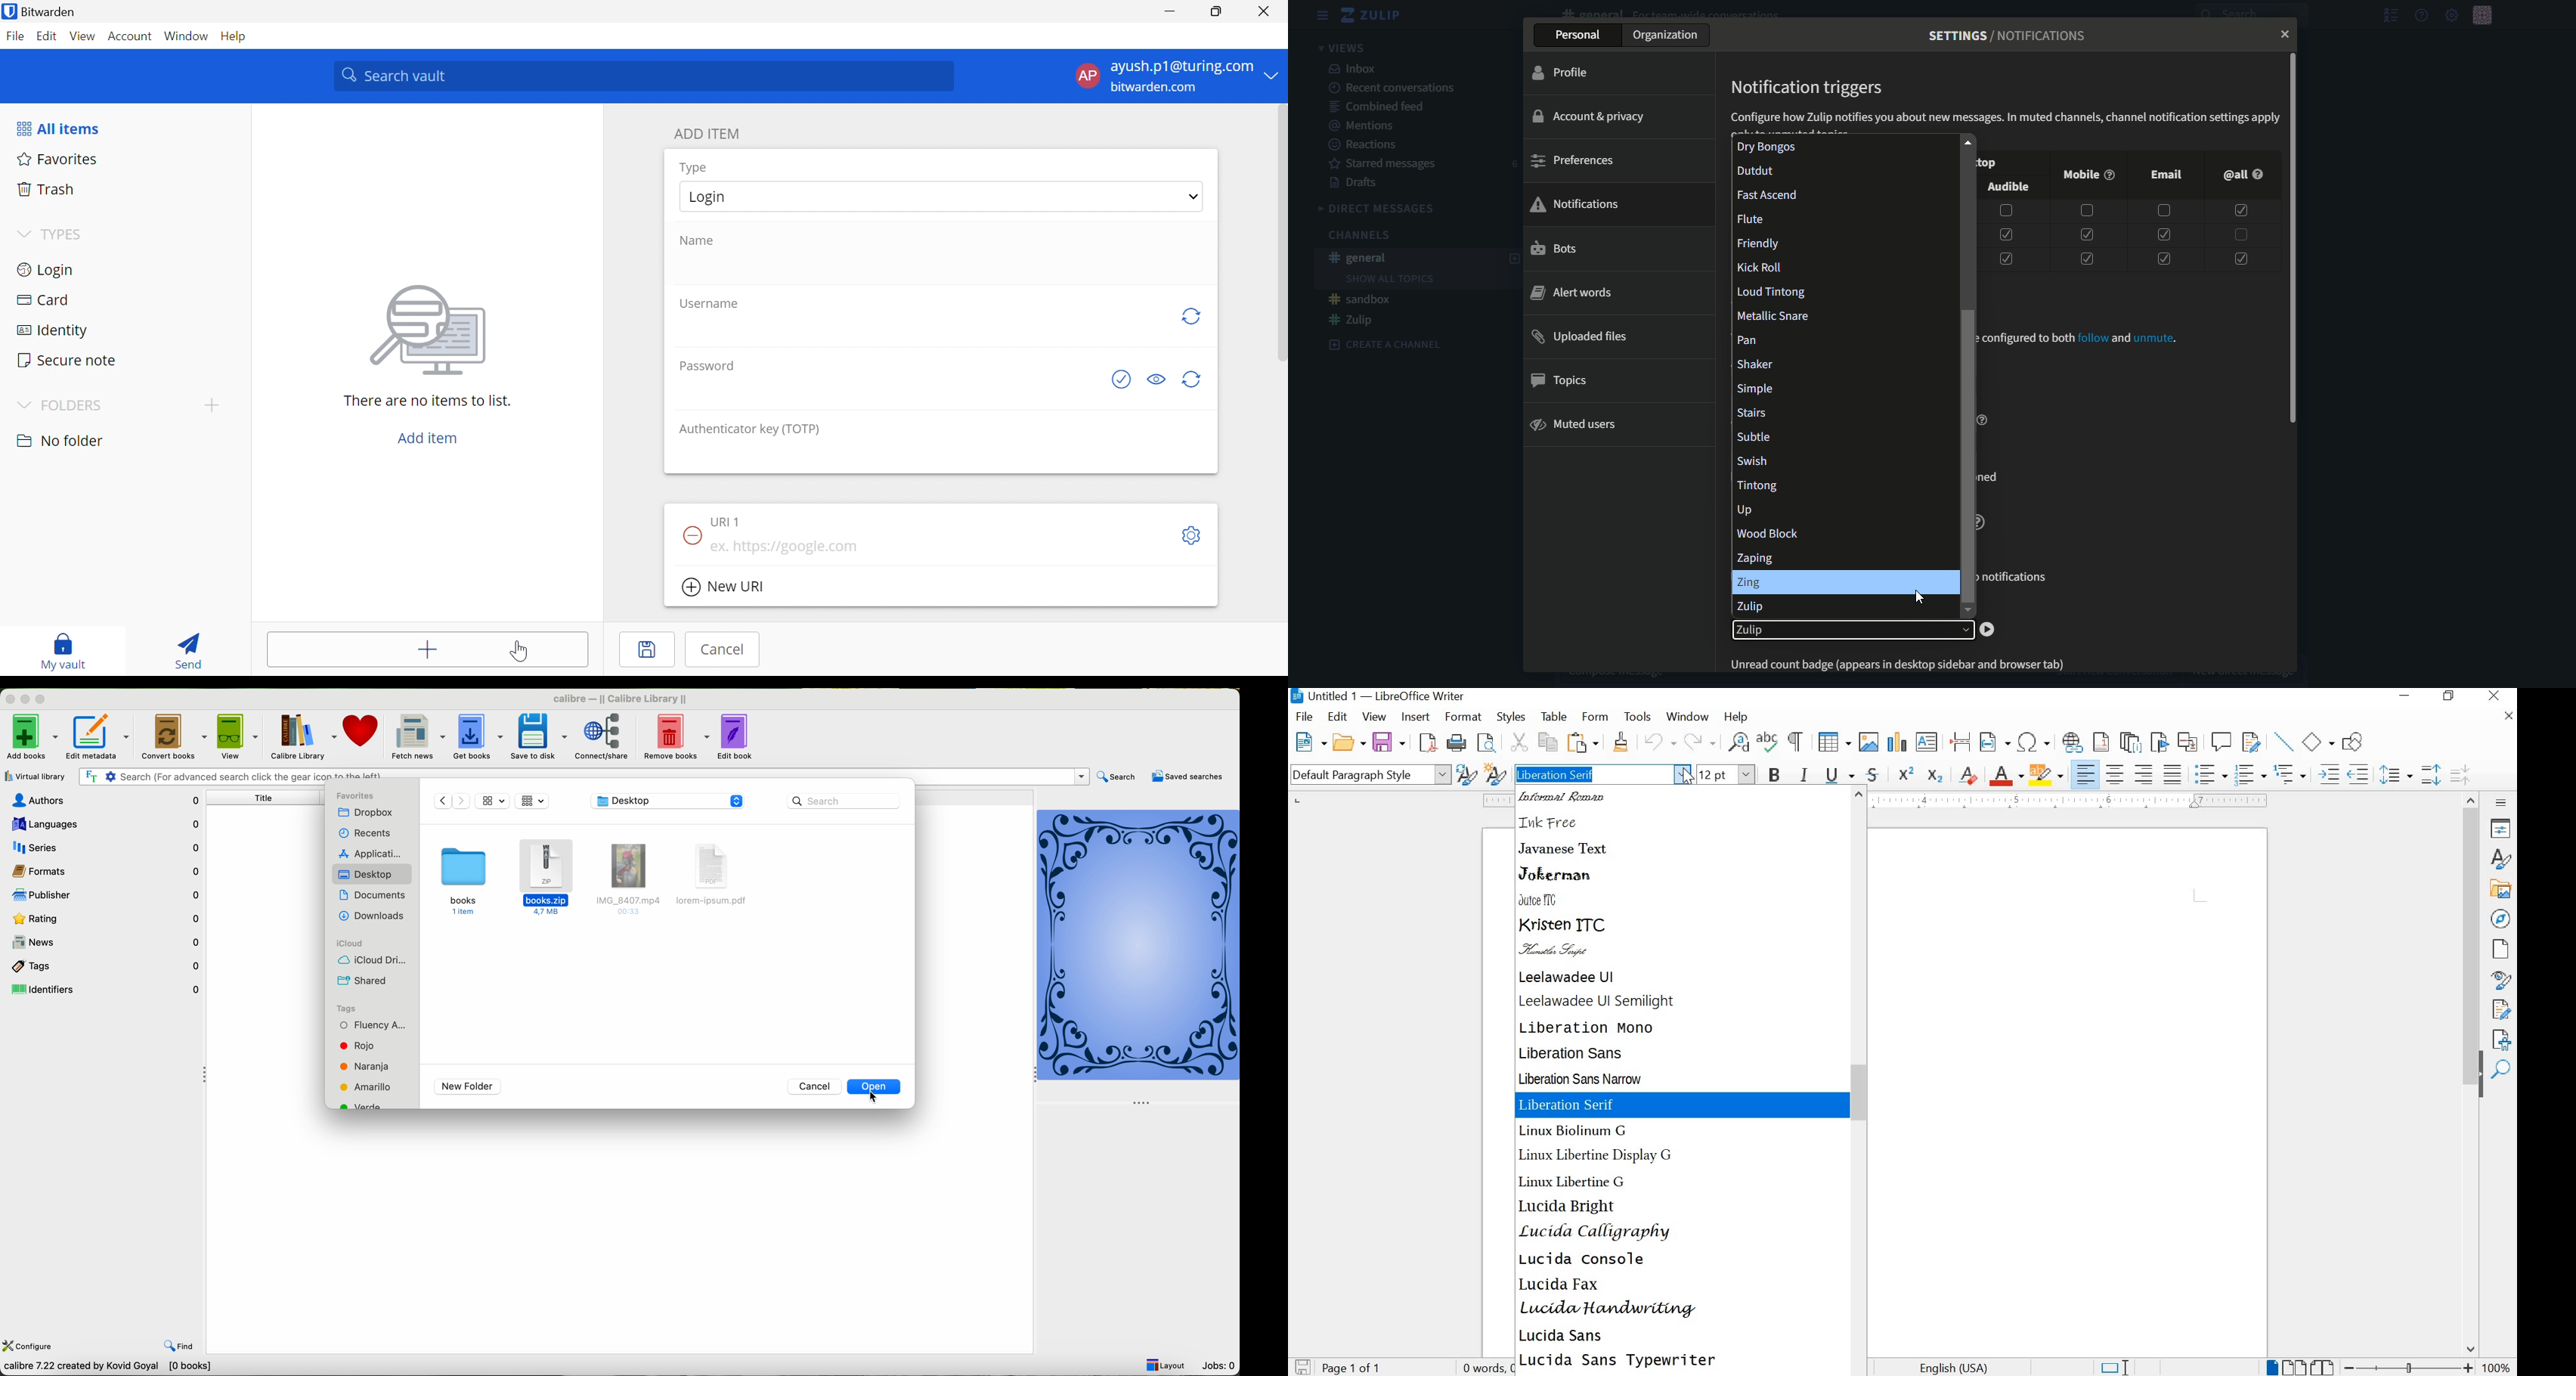  Describe the element at coordinates (731, 521) in the screenshot. I see `URI 1` at that location.